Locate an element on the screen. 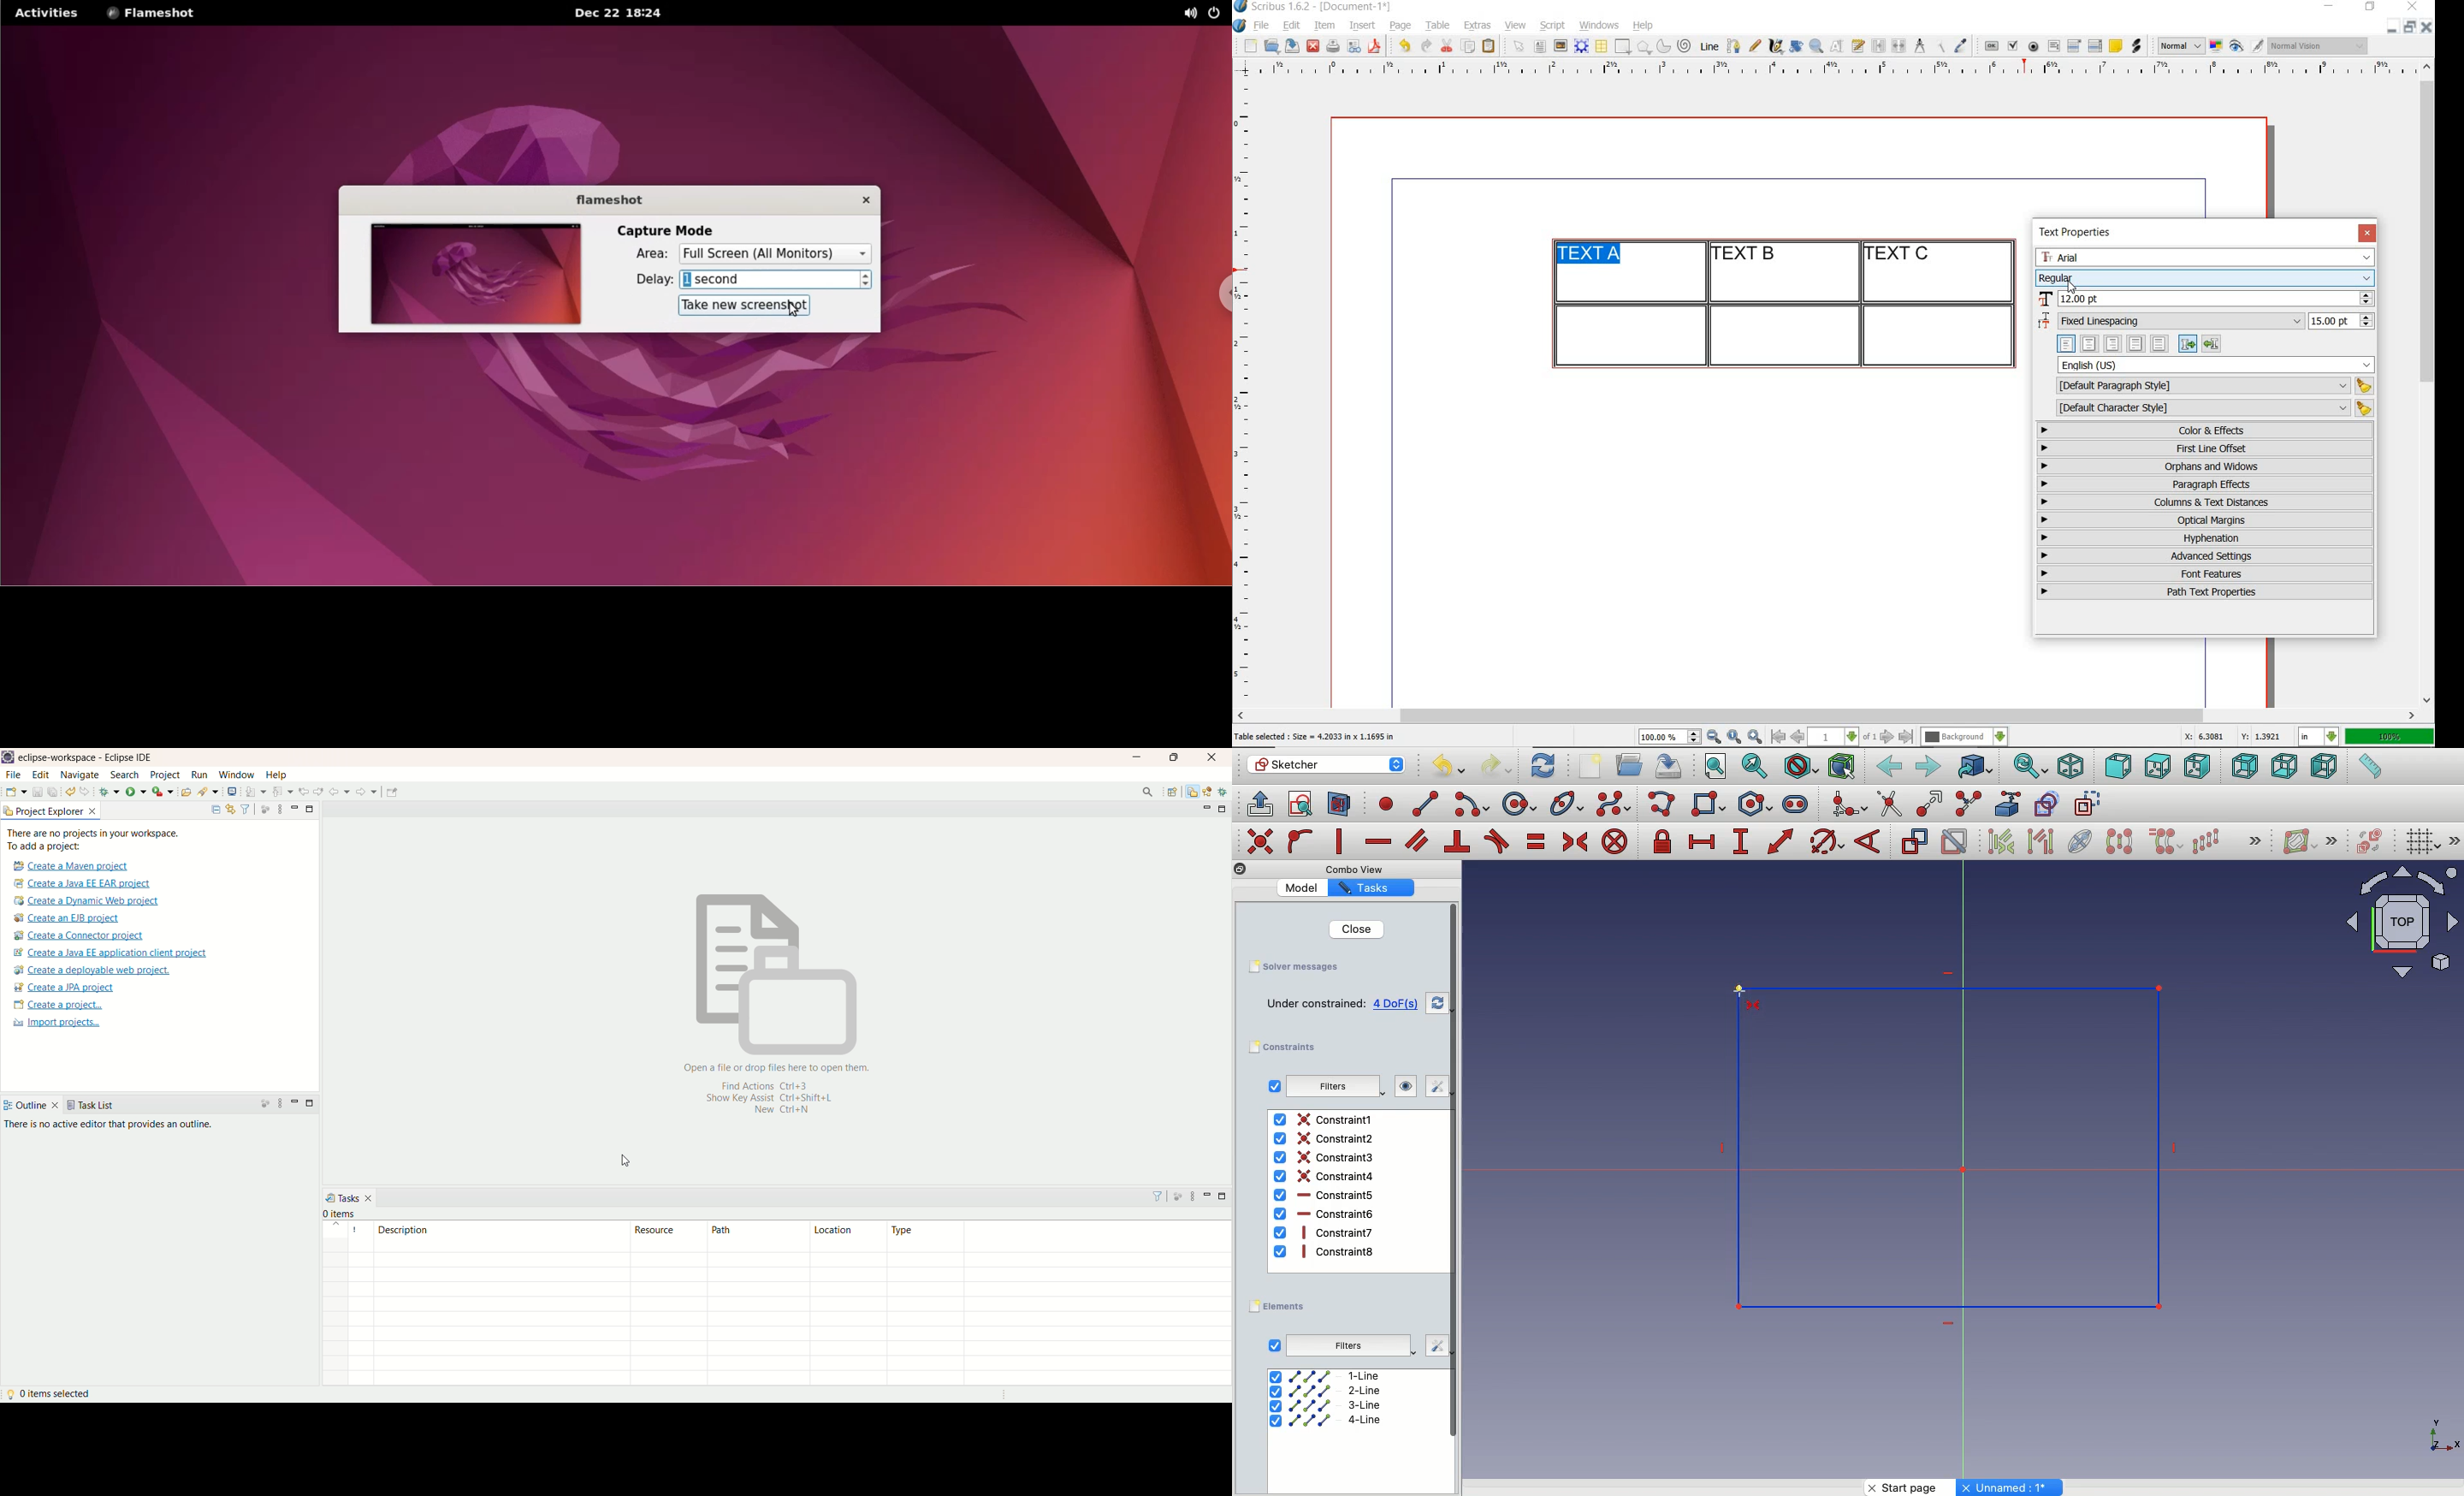 This screenshot has width=2464, height=1512. polygon is located at coordinates (1644, 47).